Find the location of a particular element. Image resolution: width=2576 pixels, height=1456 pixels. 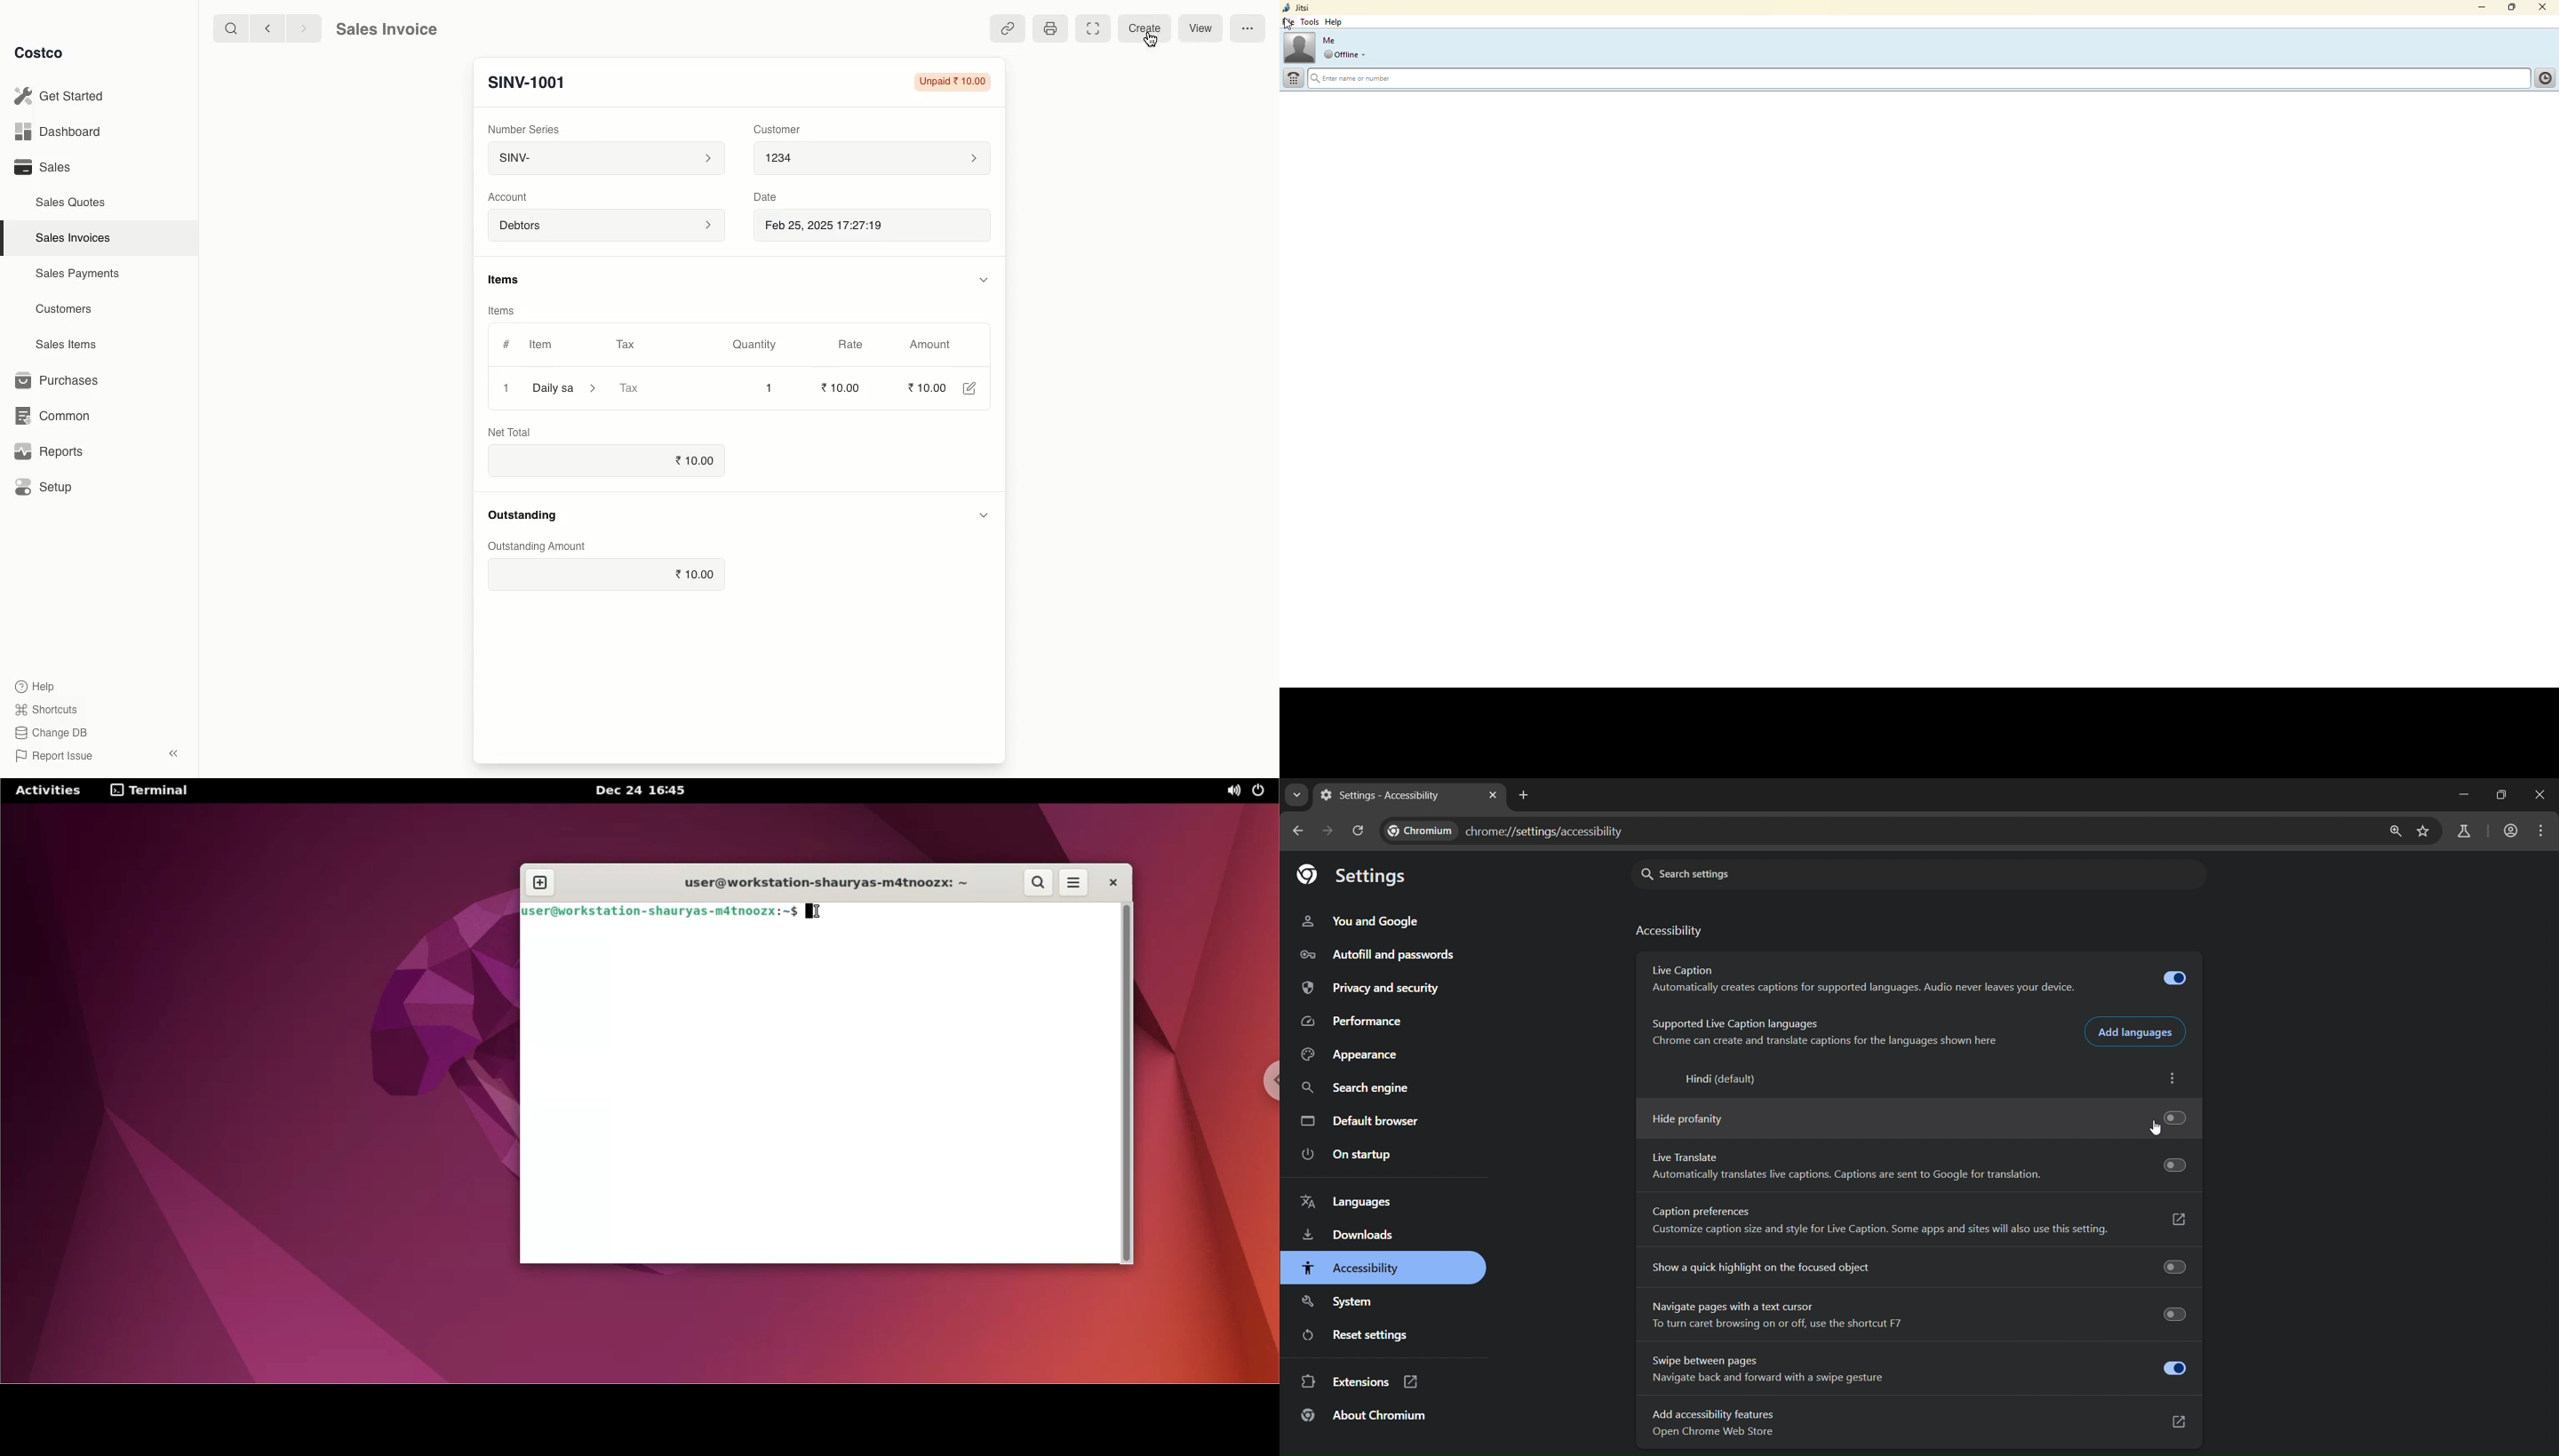

Edit is located at coordinates (969, 388).